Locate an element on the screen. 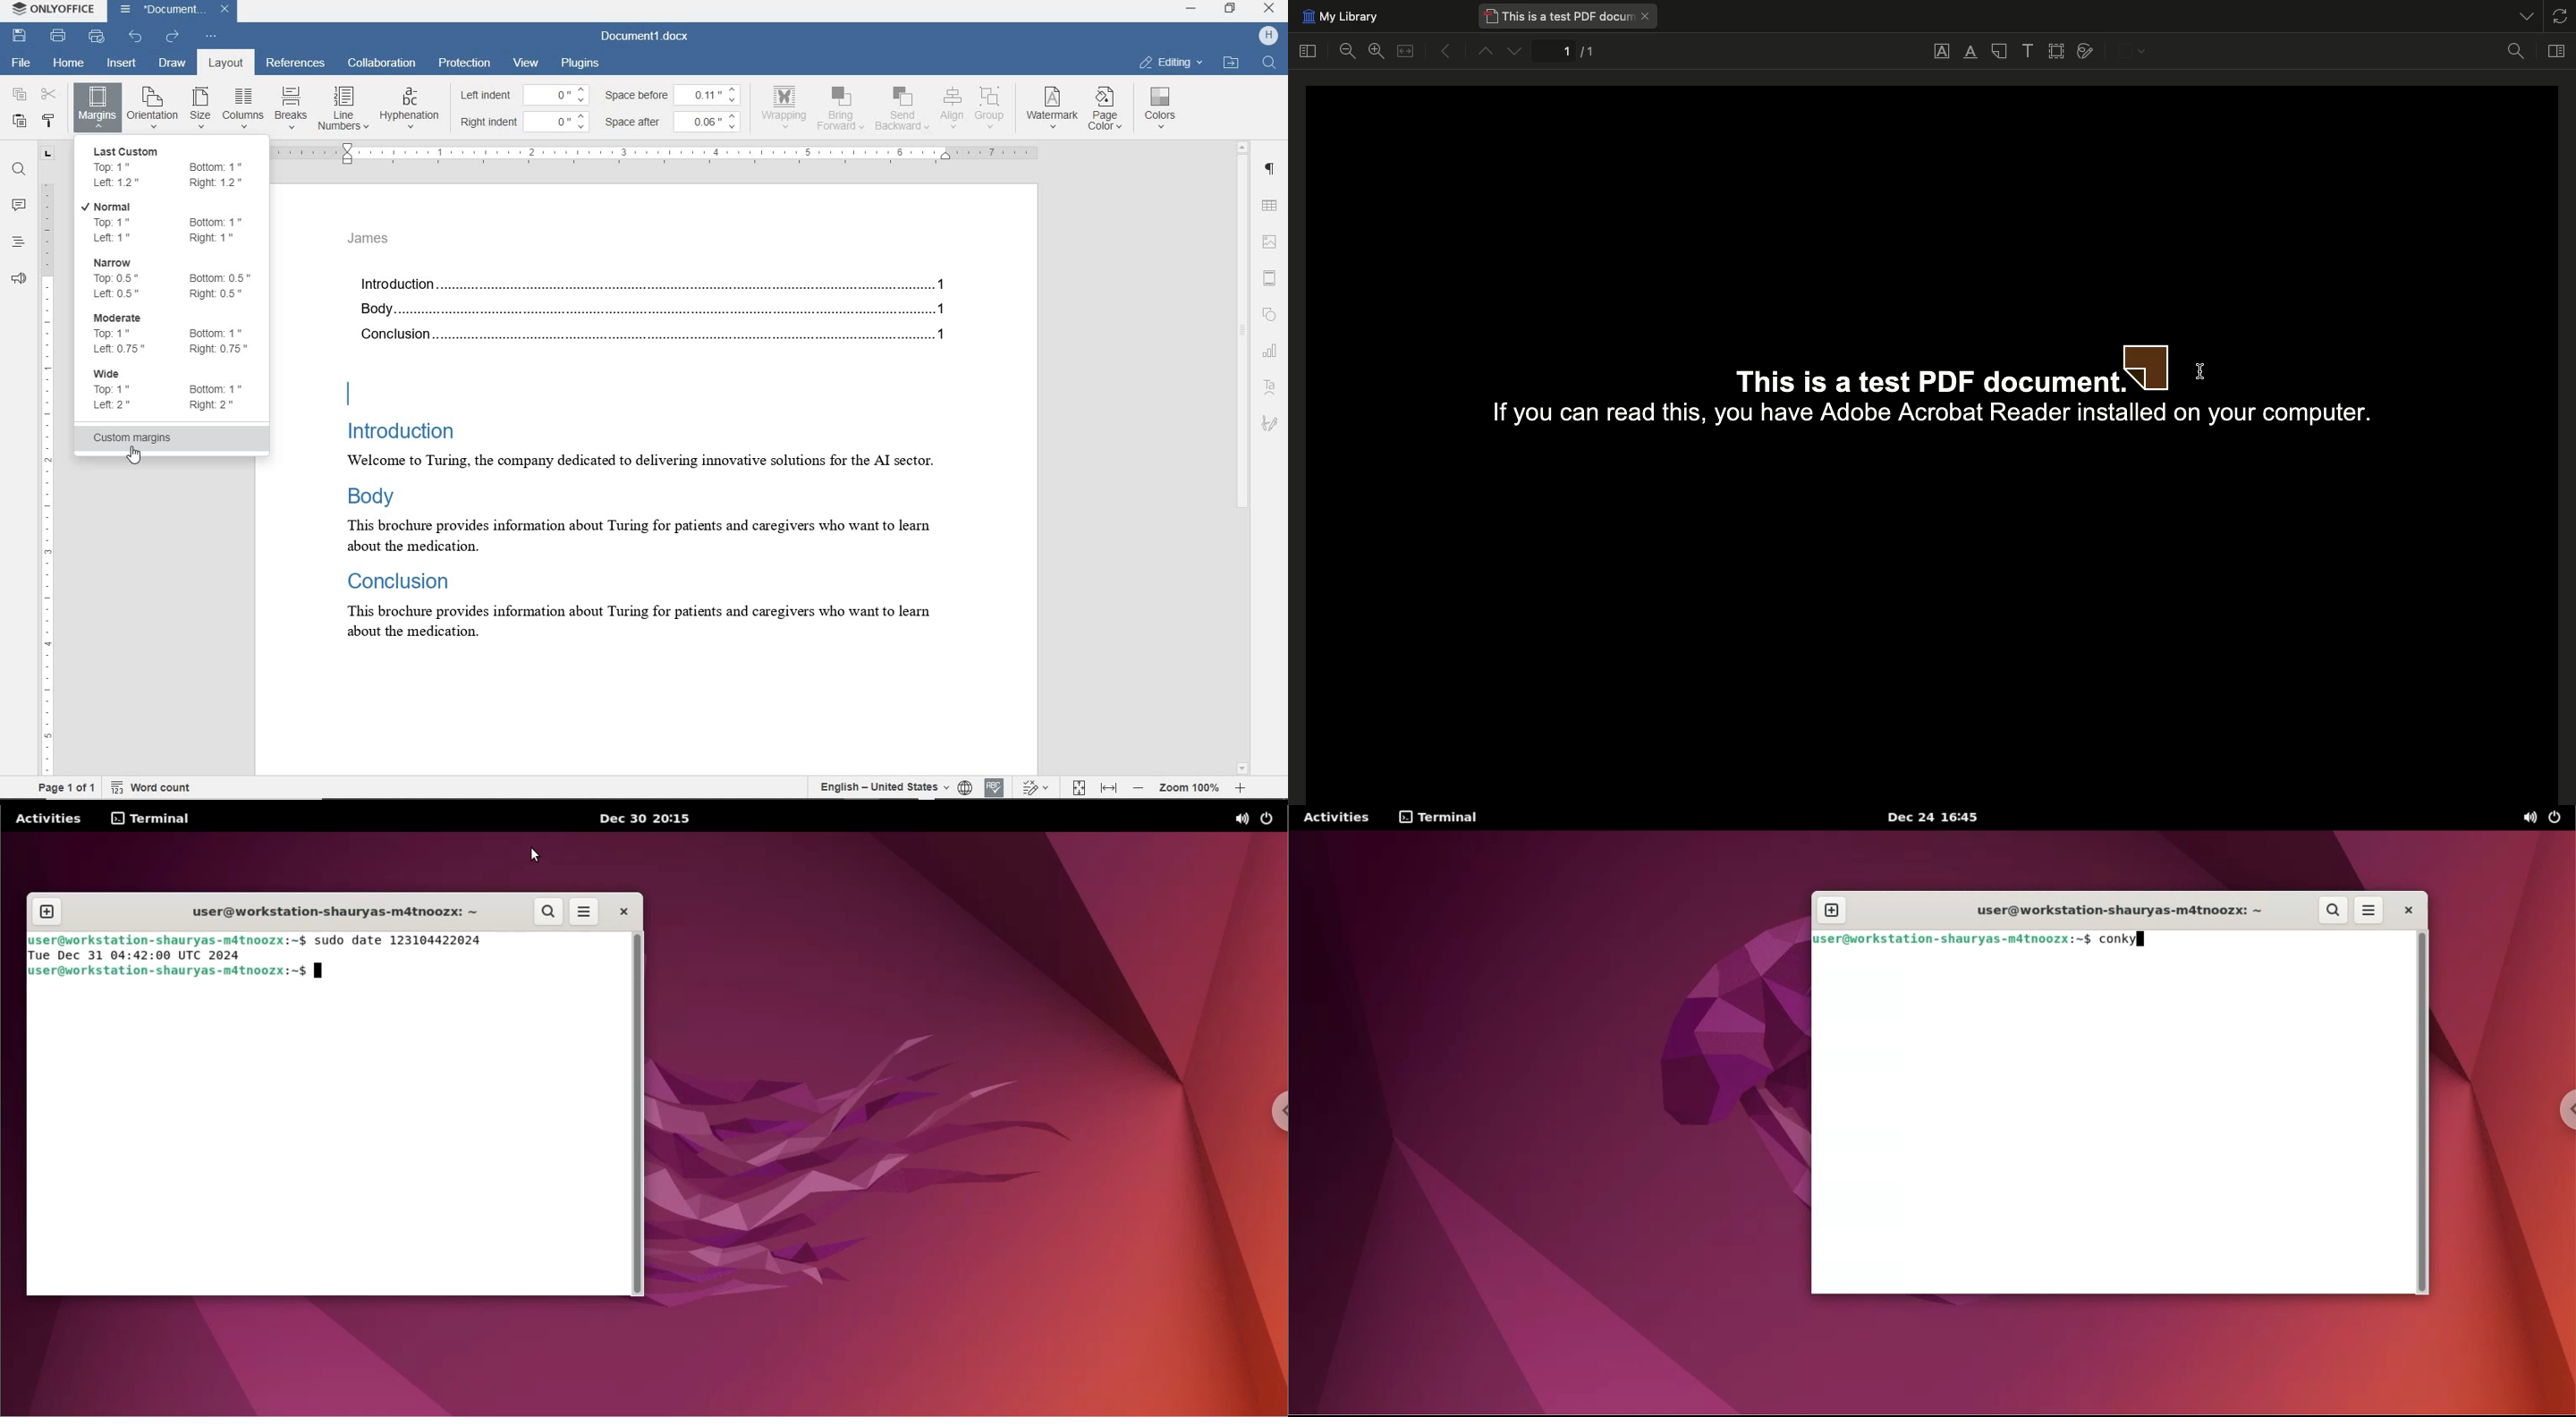 Image resolution: width=2576 pixels, height=1428 pixels. undo is located at coordinates (134, 37).